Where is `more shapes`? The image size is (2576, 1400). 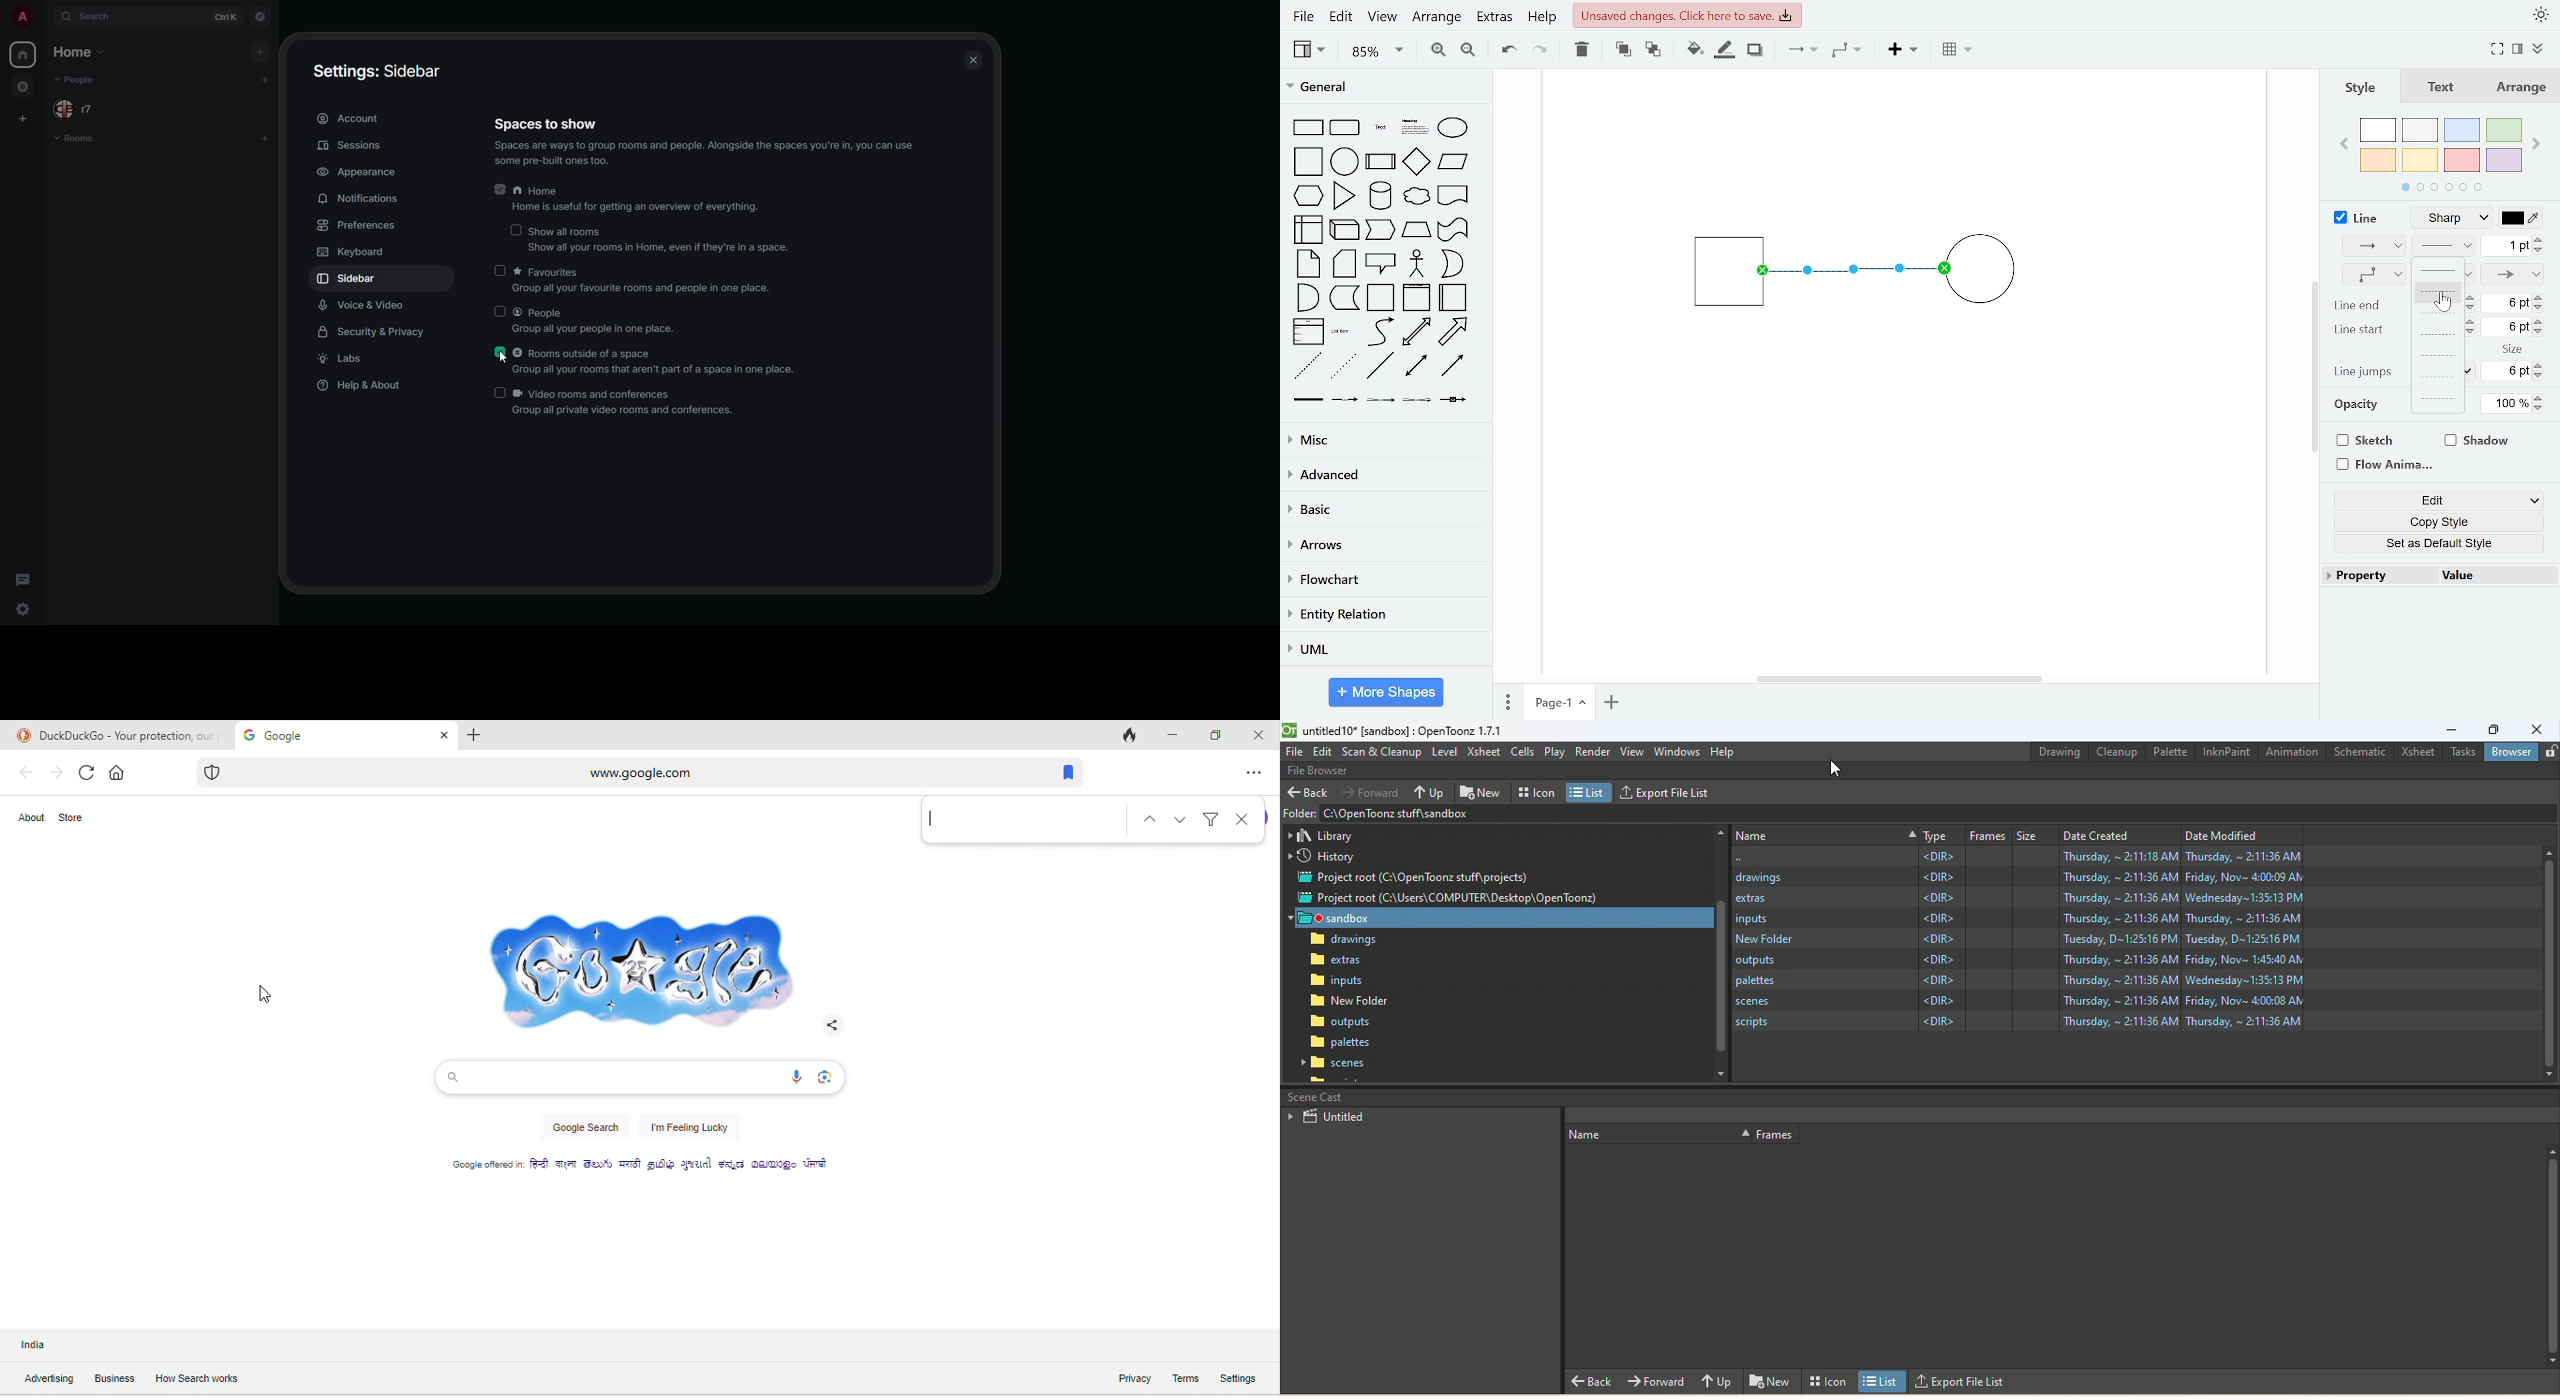
more shapes is located at coordinates (1387, 694).